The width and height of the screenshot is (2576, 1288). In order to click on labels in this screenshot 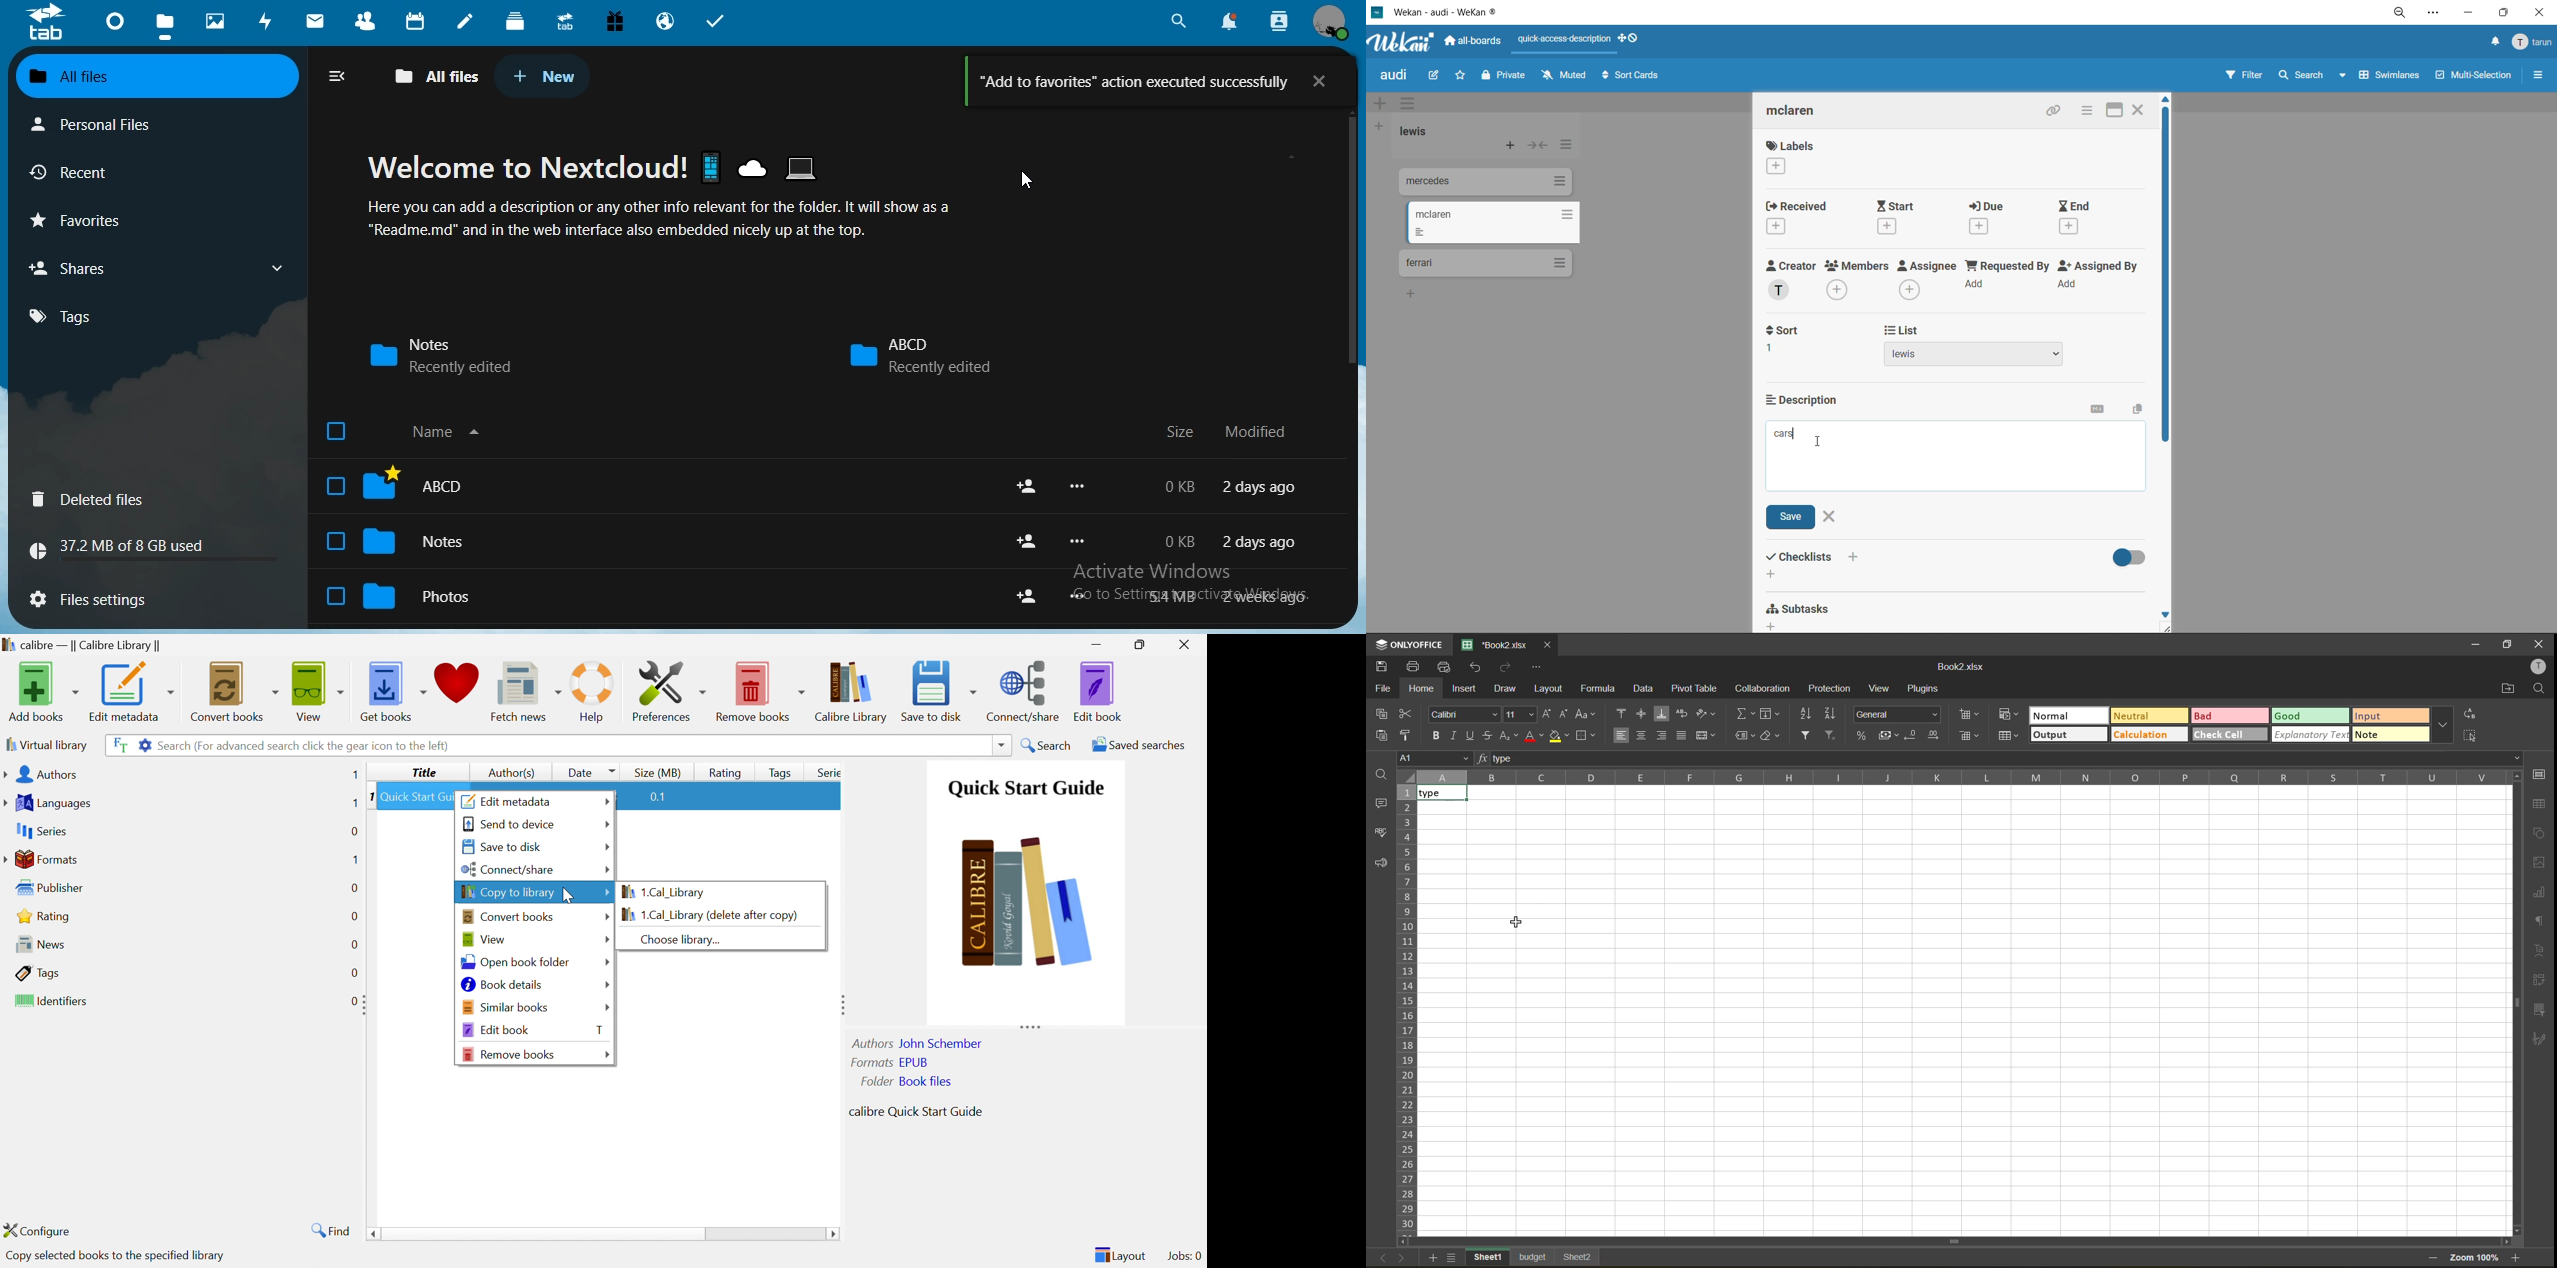, I will do `click(1791, 157)`.